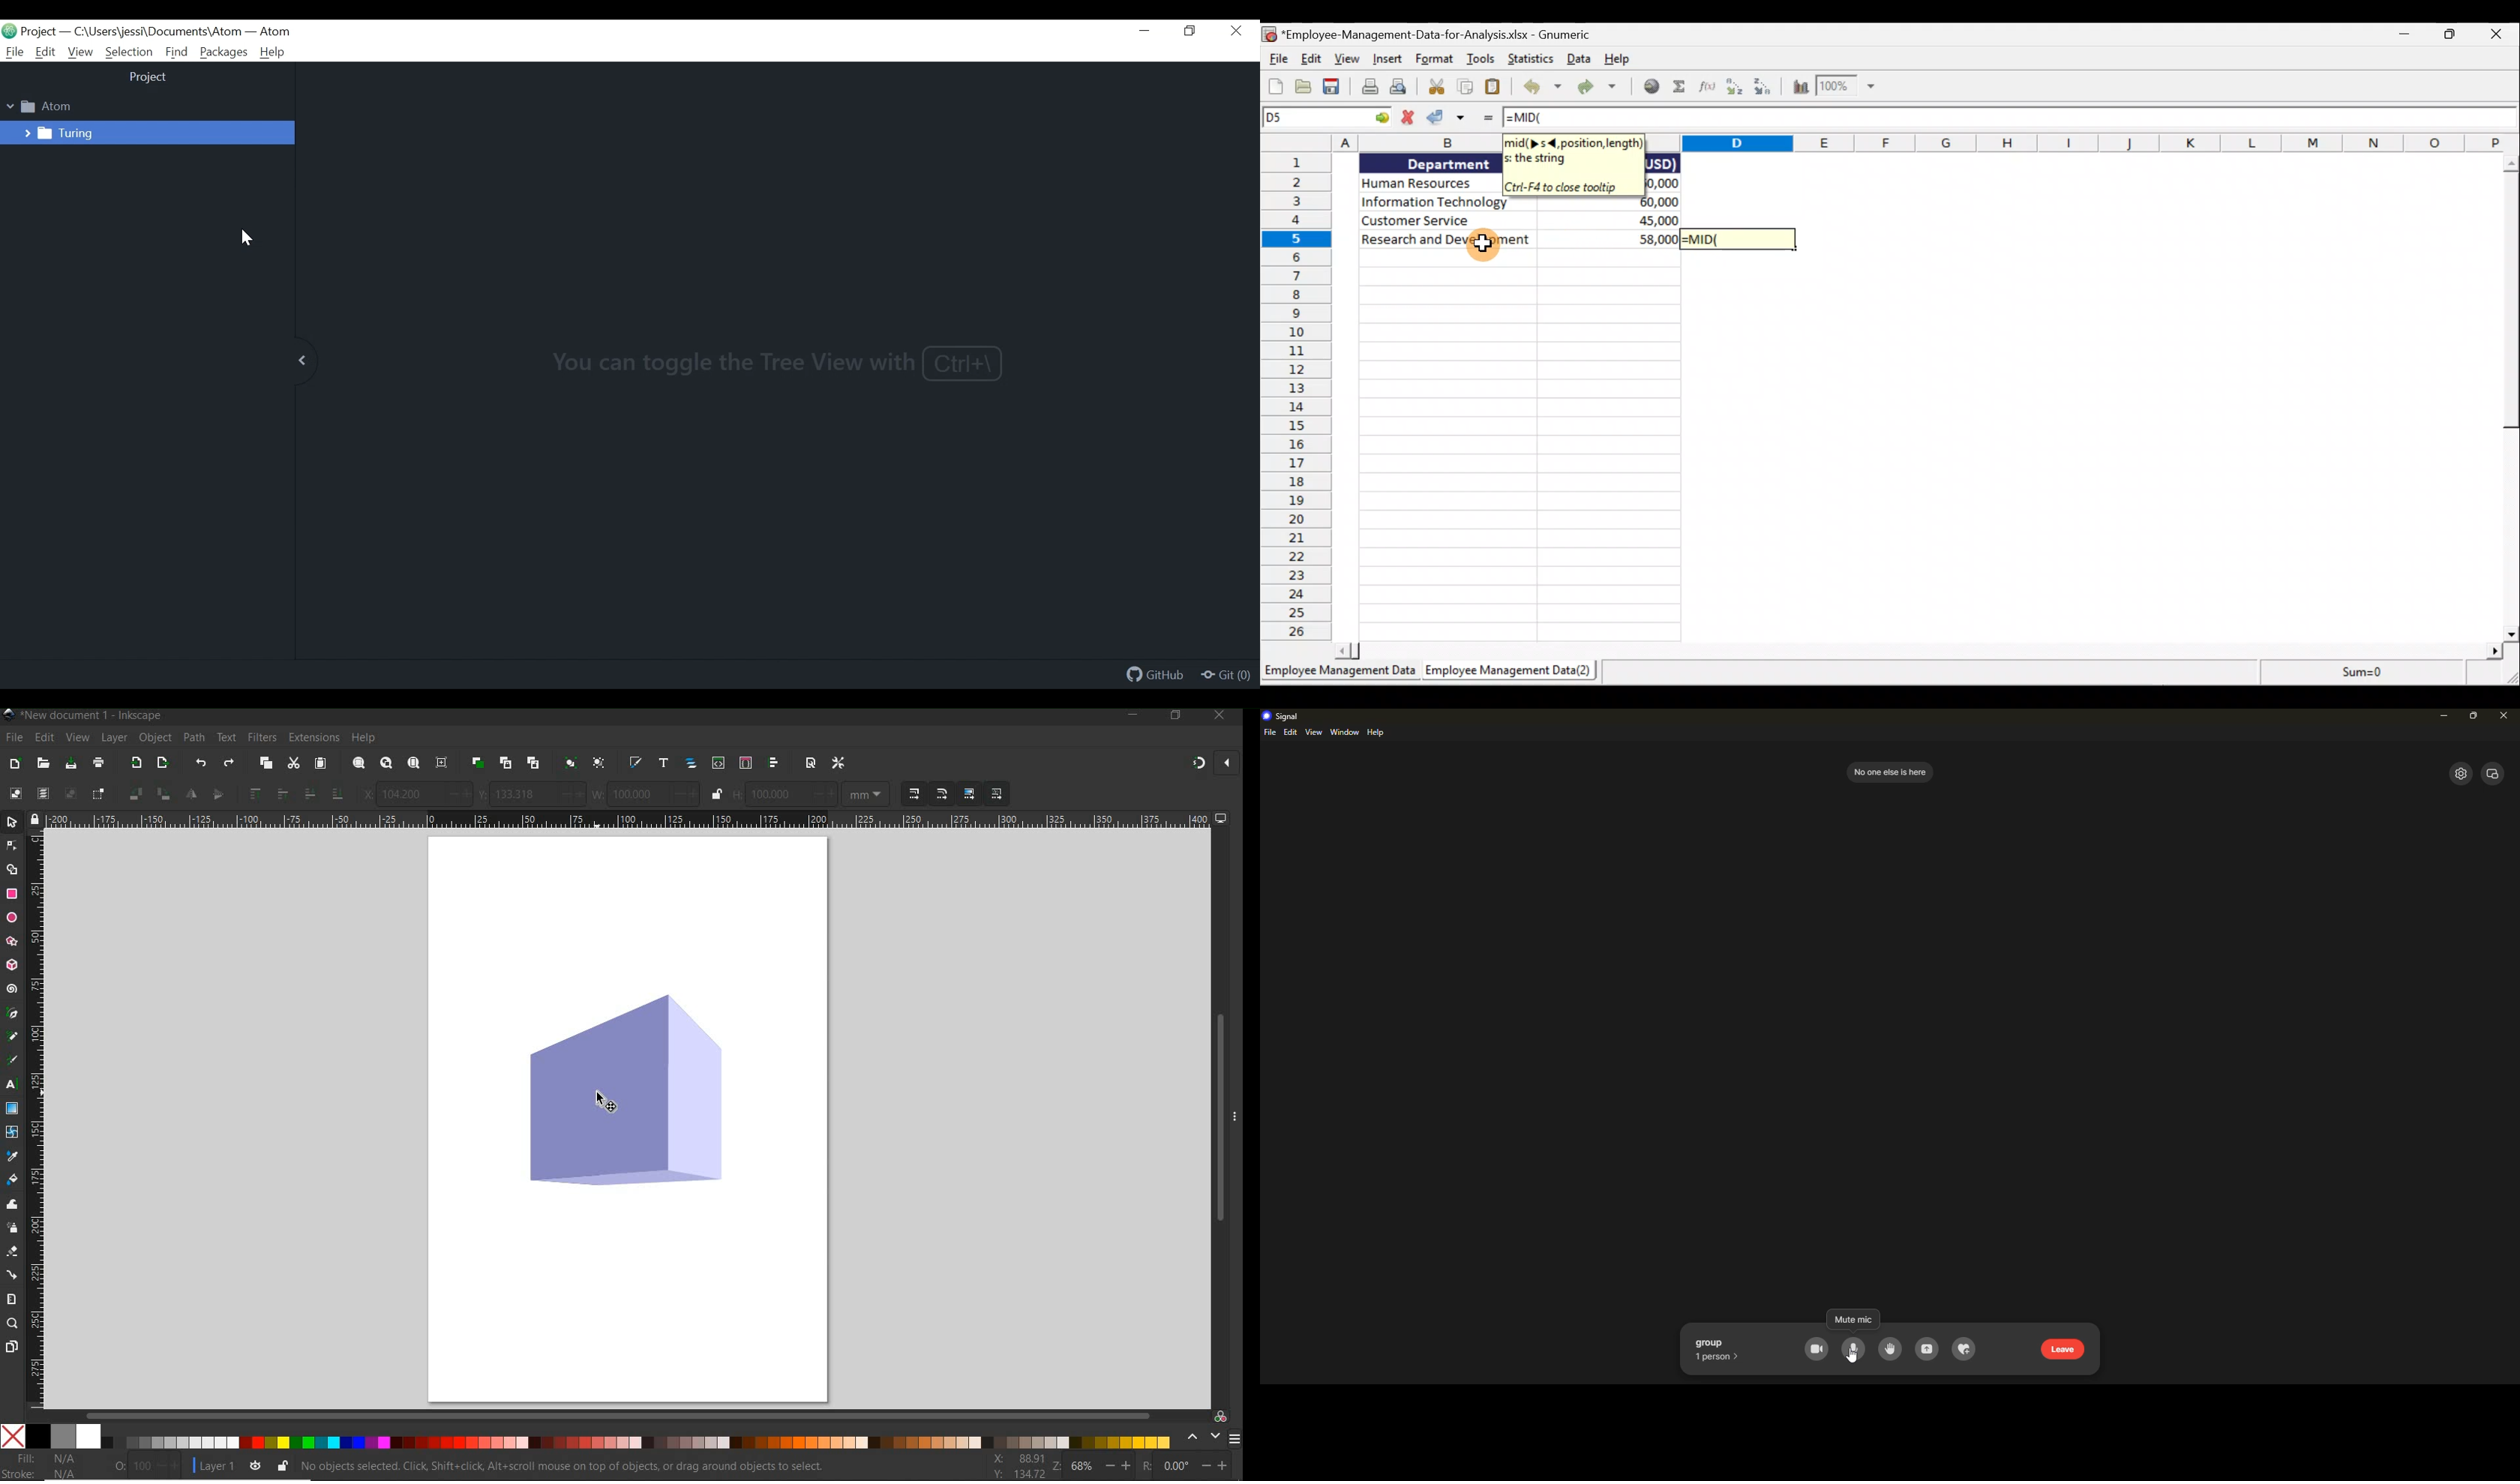 This screenshot has width=2520, height=1484. What do you see at coordinates (1965, 1350) in the screenshot?
I see `reaction` at bounding box center [1965, 1350].